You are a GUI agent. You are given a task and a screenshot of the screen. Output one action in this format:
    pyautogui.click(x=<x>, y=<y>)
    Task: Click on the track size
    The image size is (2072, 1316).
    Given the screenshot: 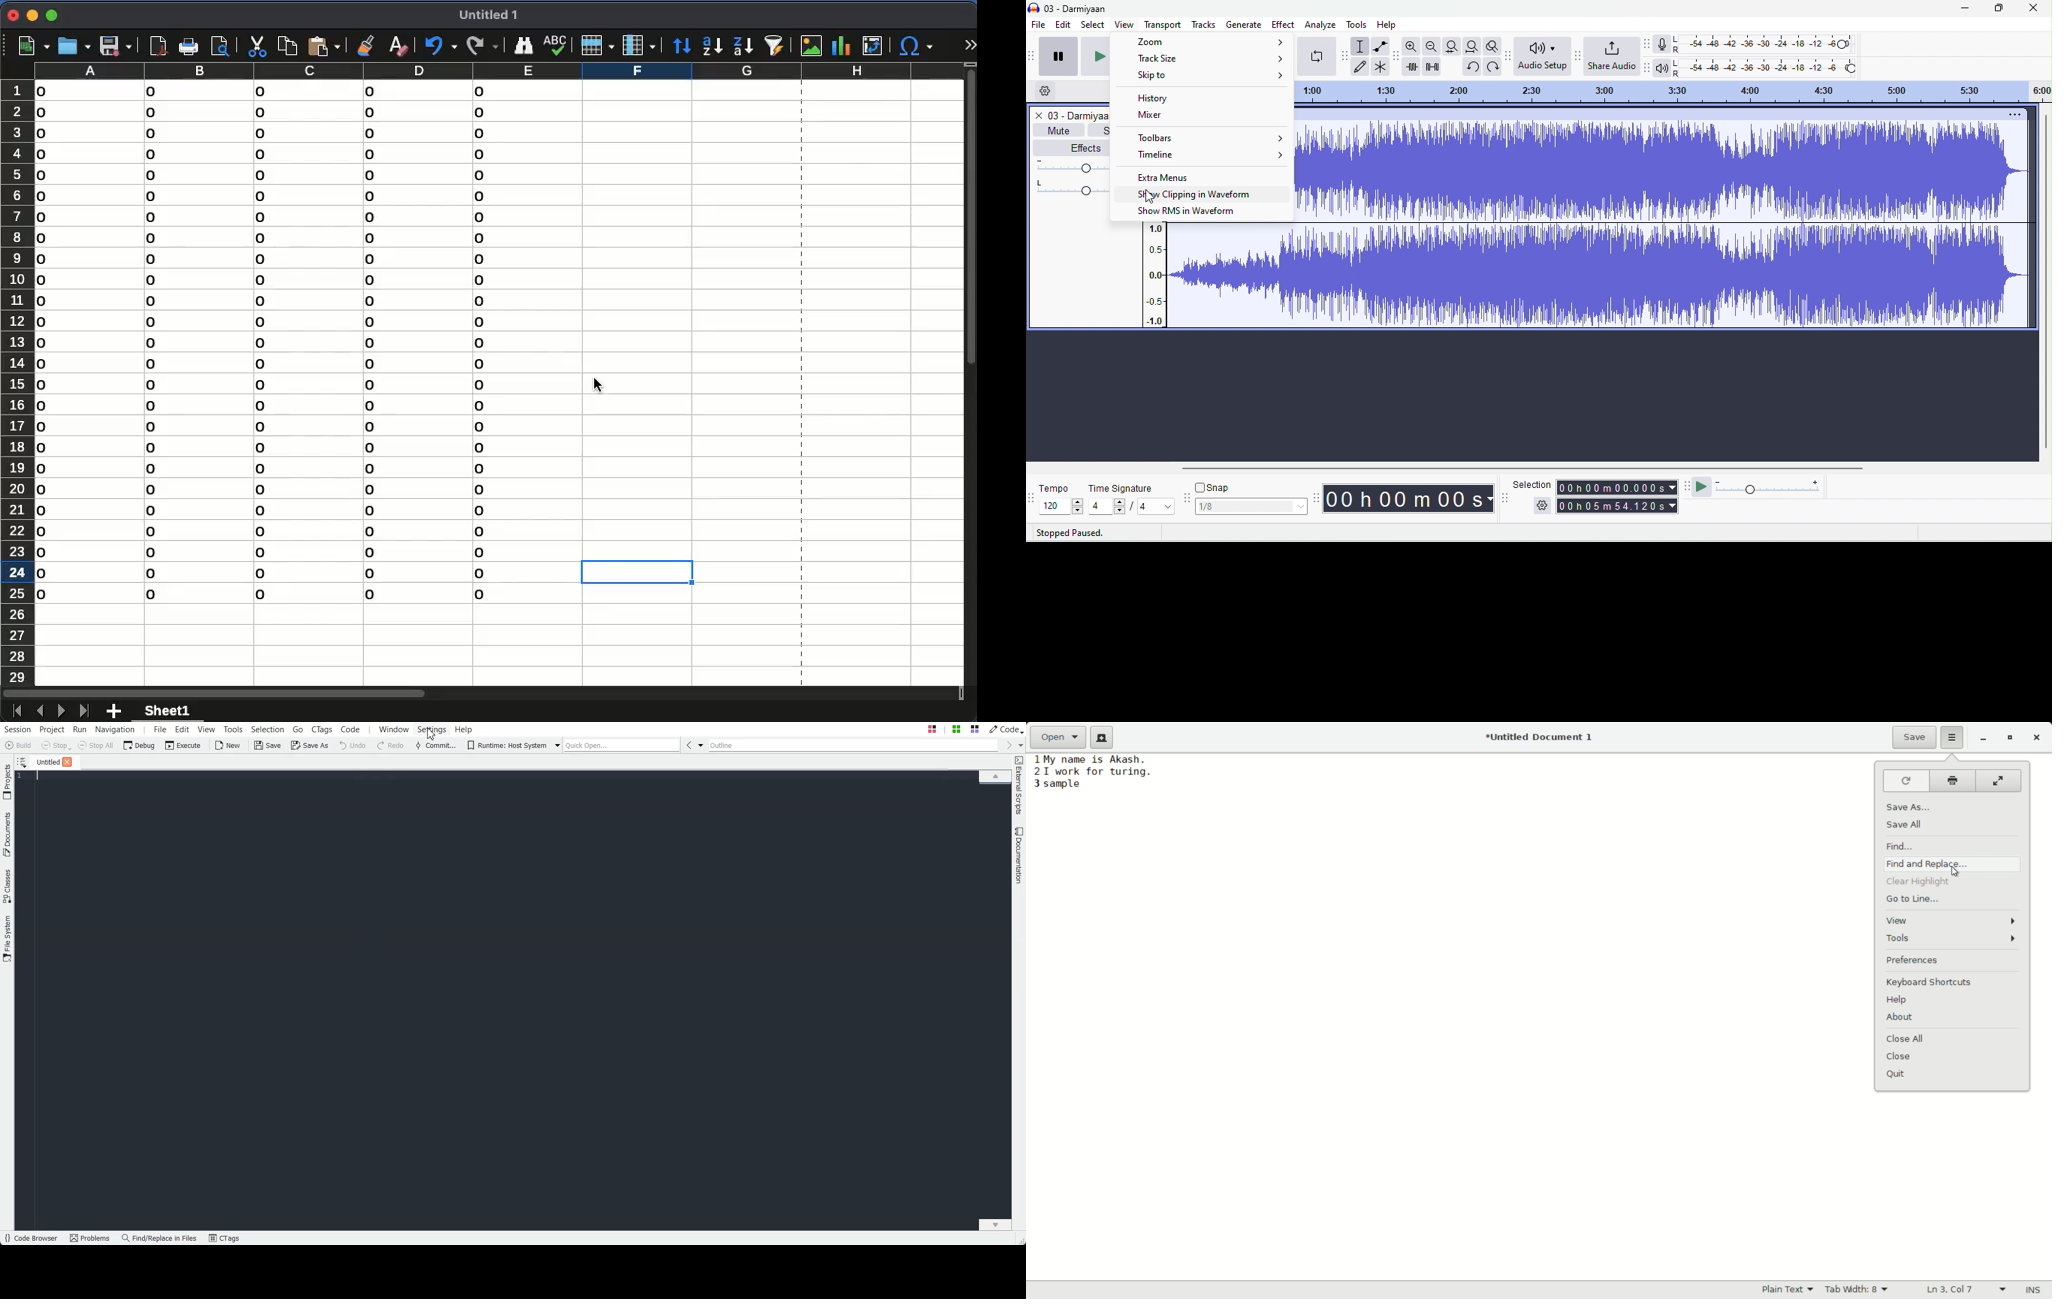 What is the action you would take?
    pyautogui.click(x=1209, y=59)
    